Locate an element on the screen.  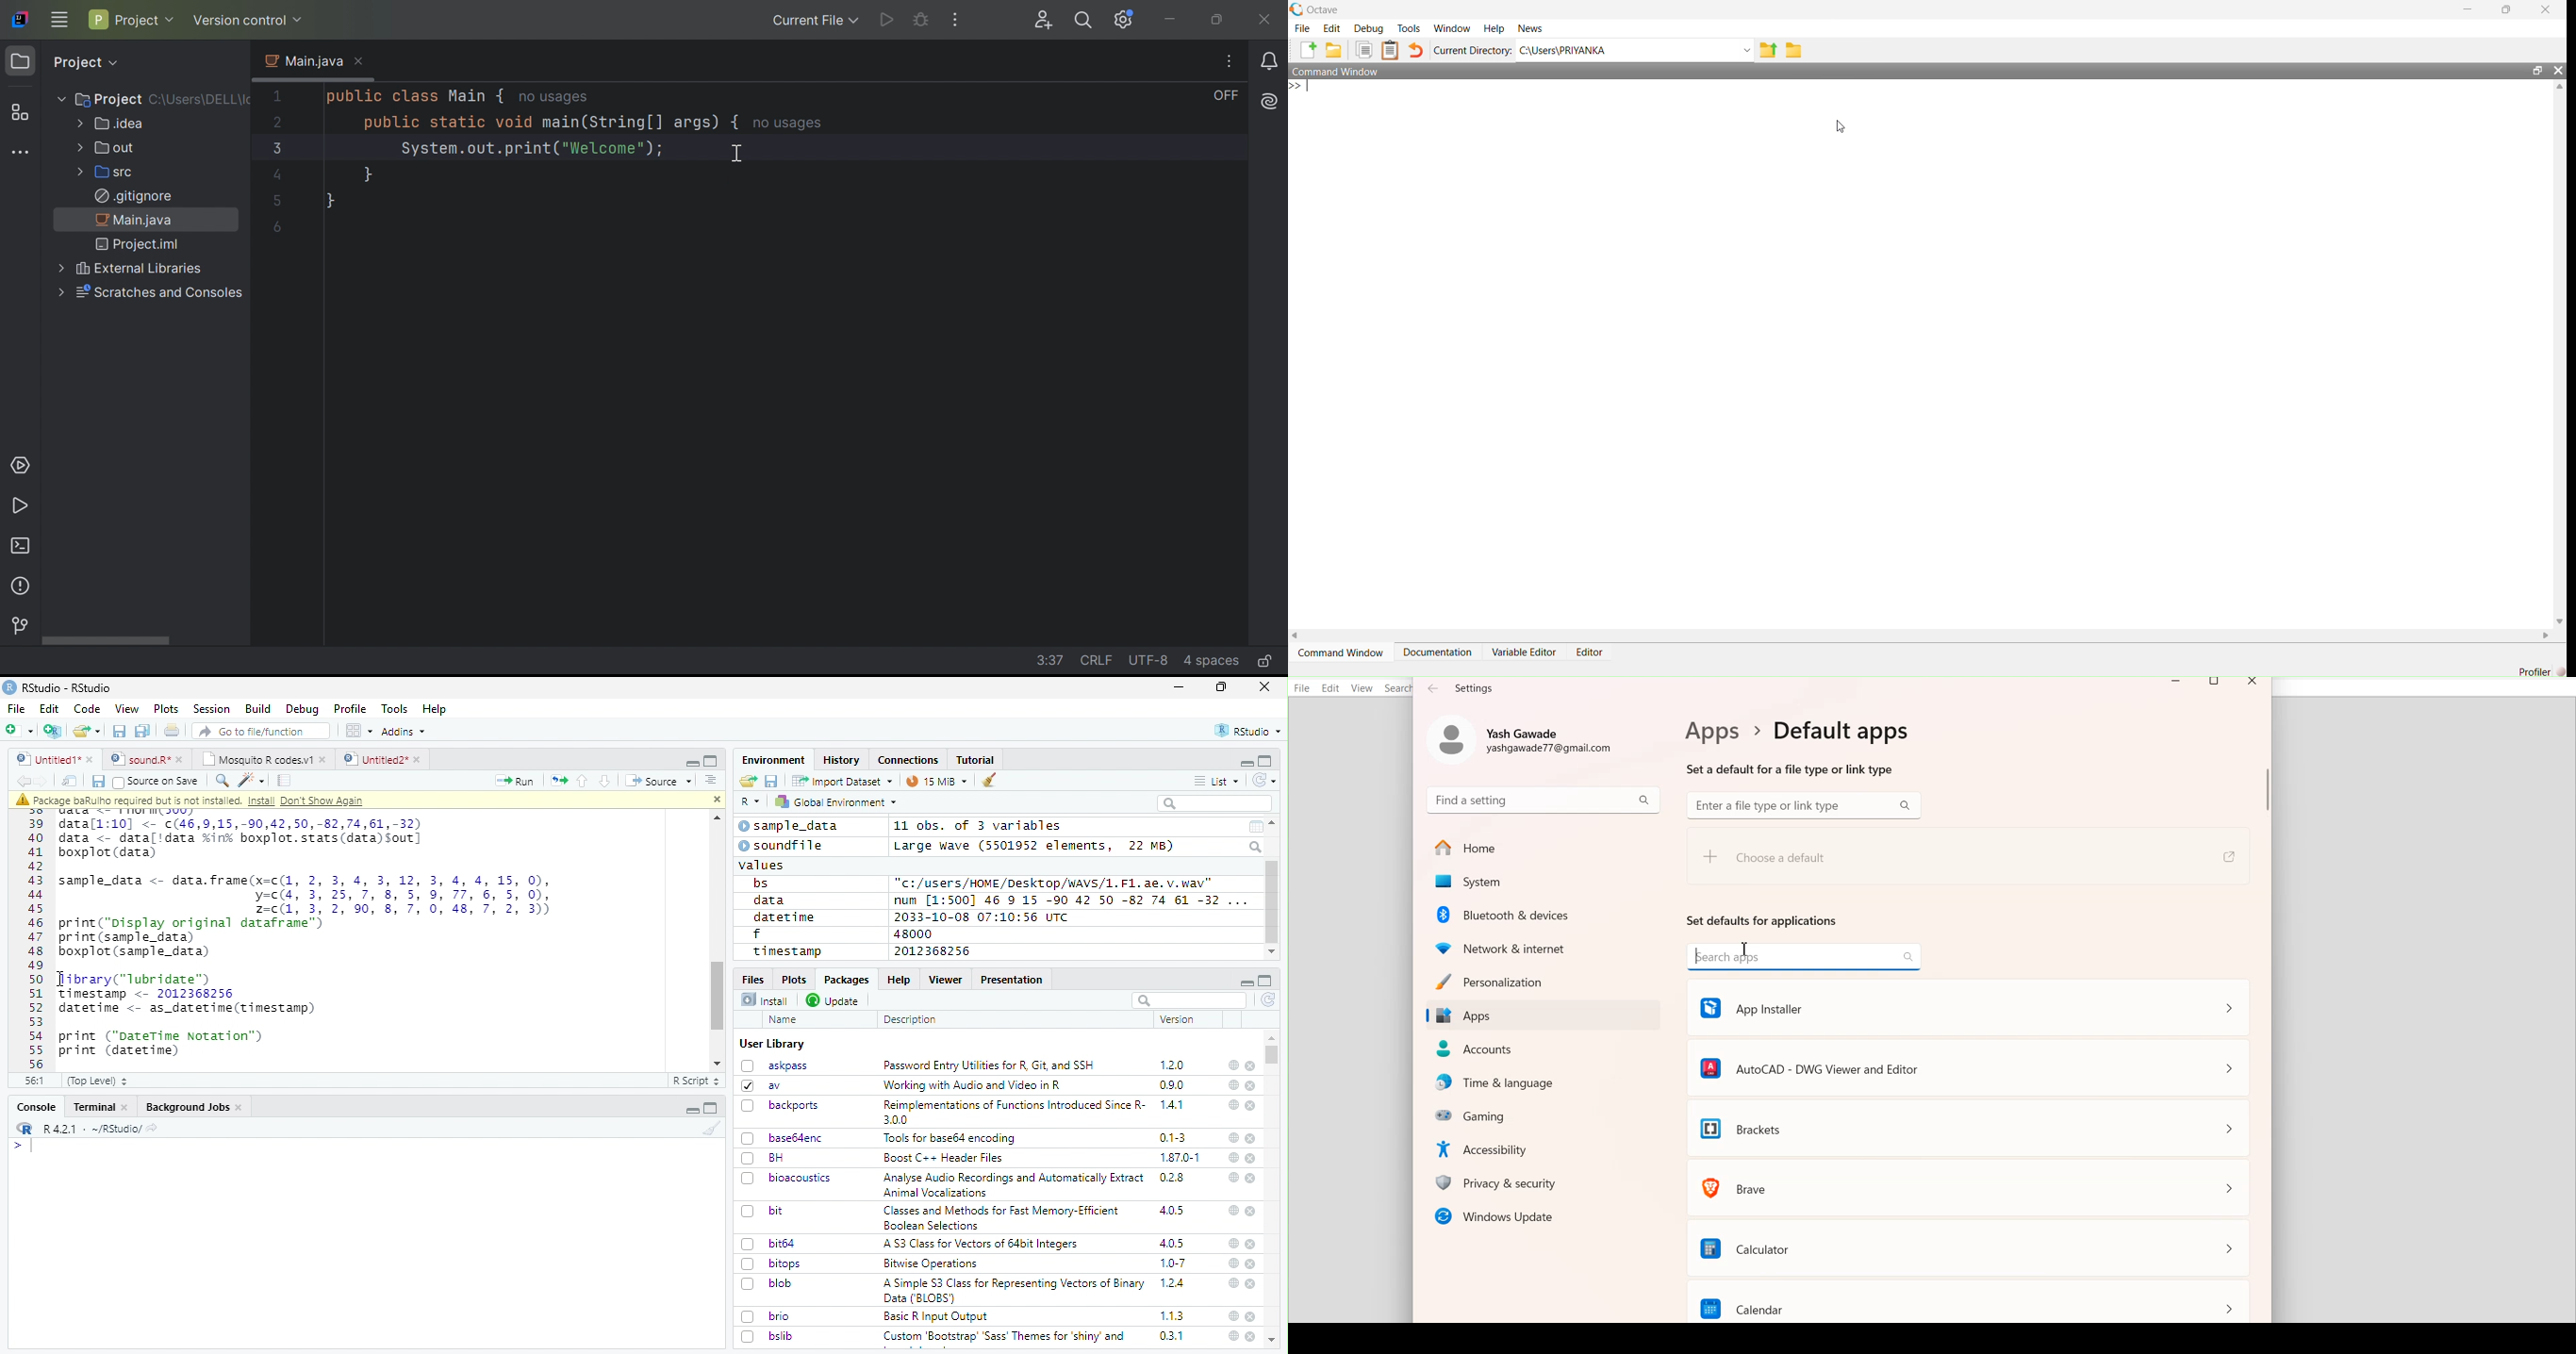
Save is located at coordinates (772, 782).